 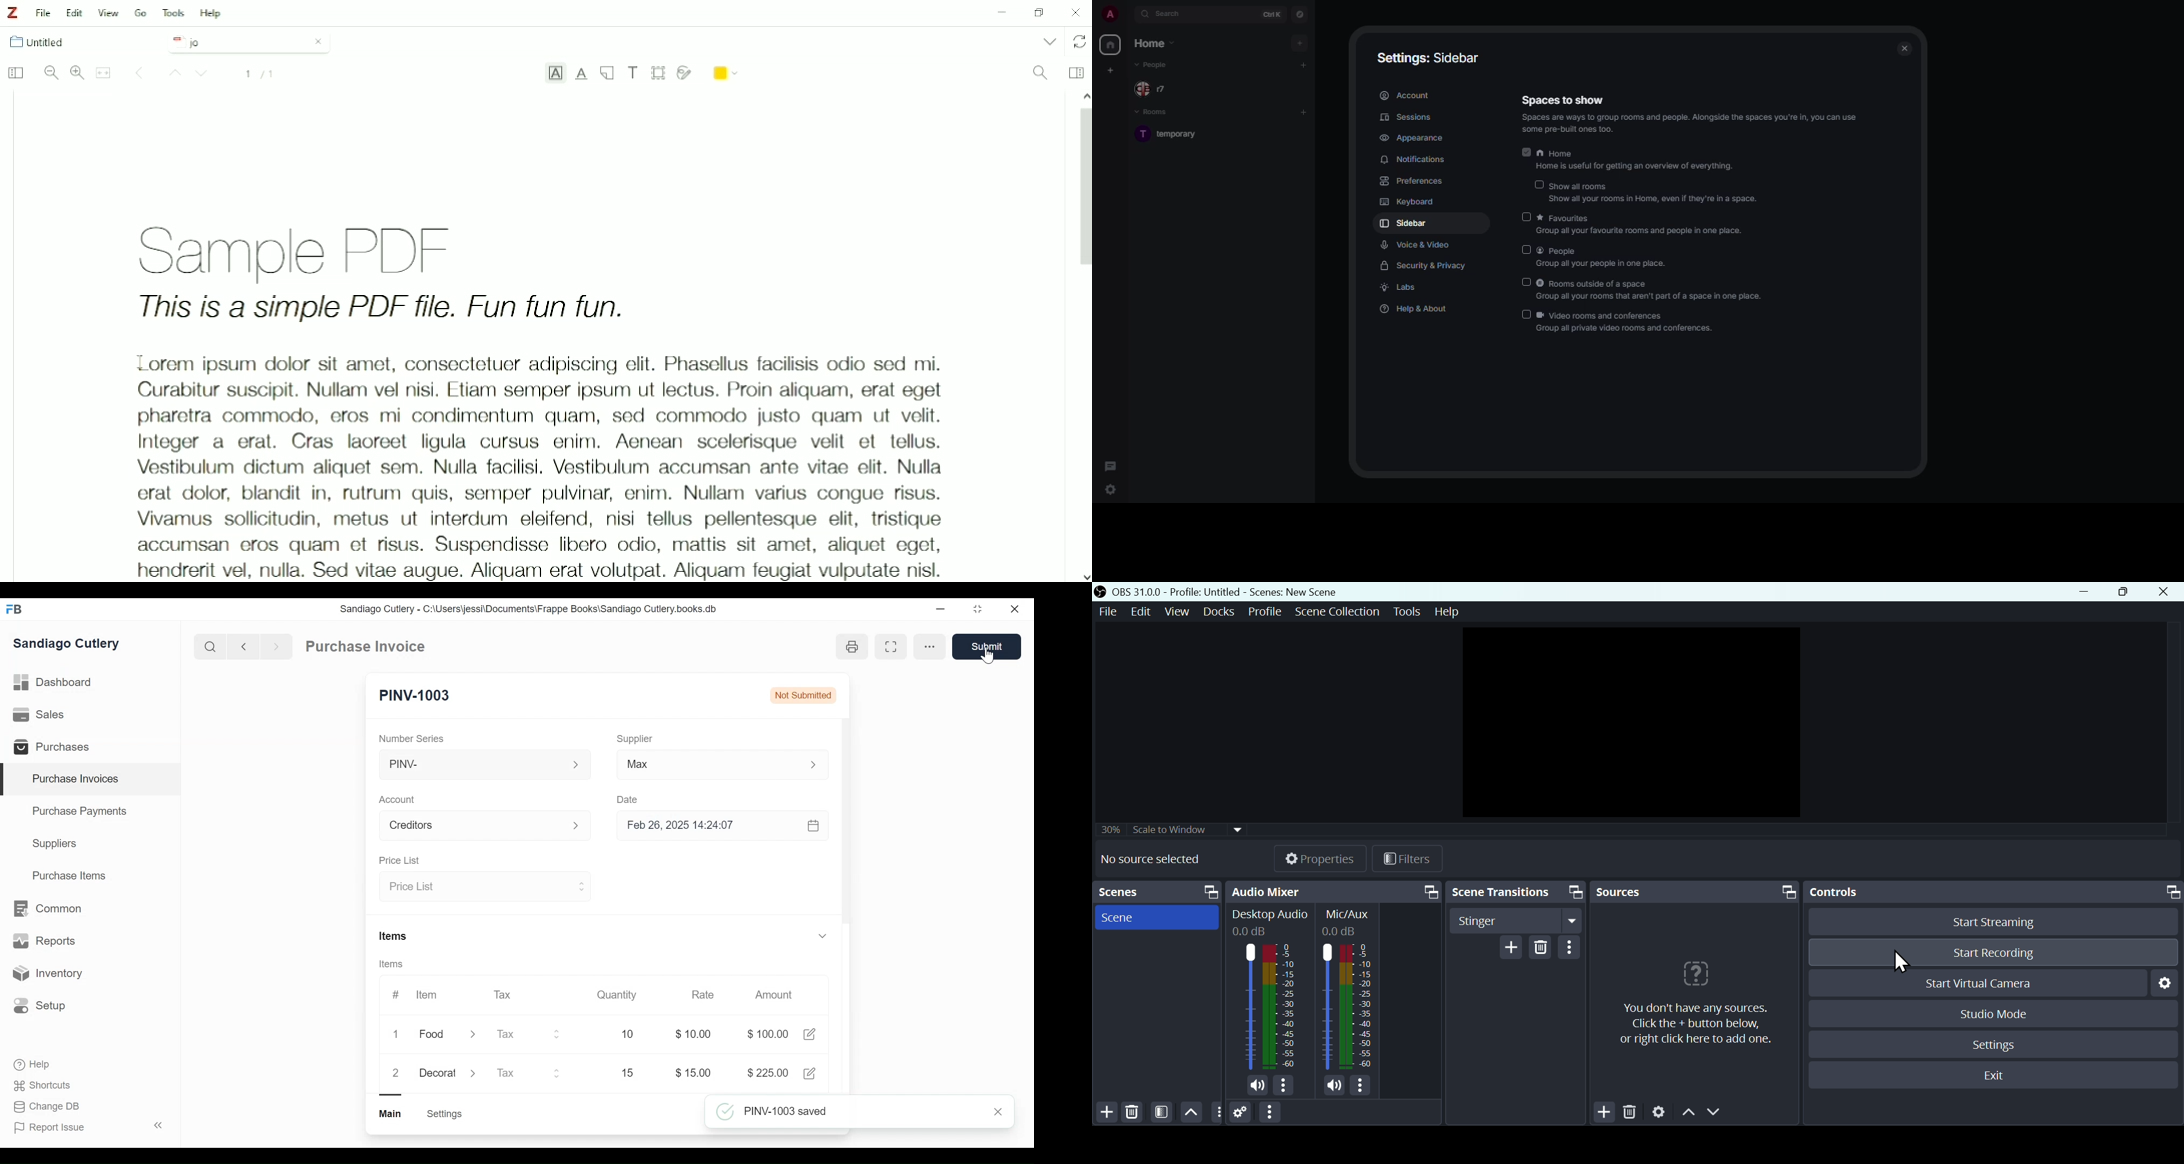 What do you see at coordinates (529, 609) in the screenshot?
I see `Sandiago Cutlery - C:\Users\jessi\Documents\Frappe Books\Sandiago Cutlery.books.db` at bounding box center [529, 609].